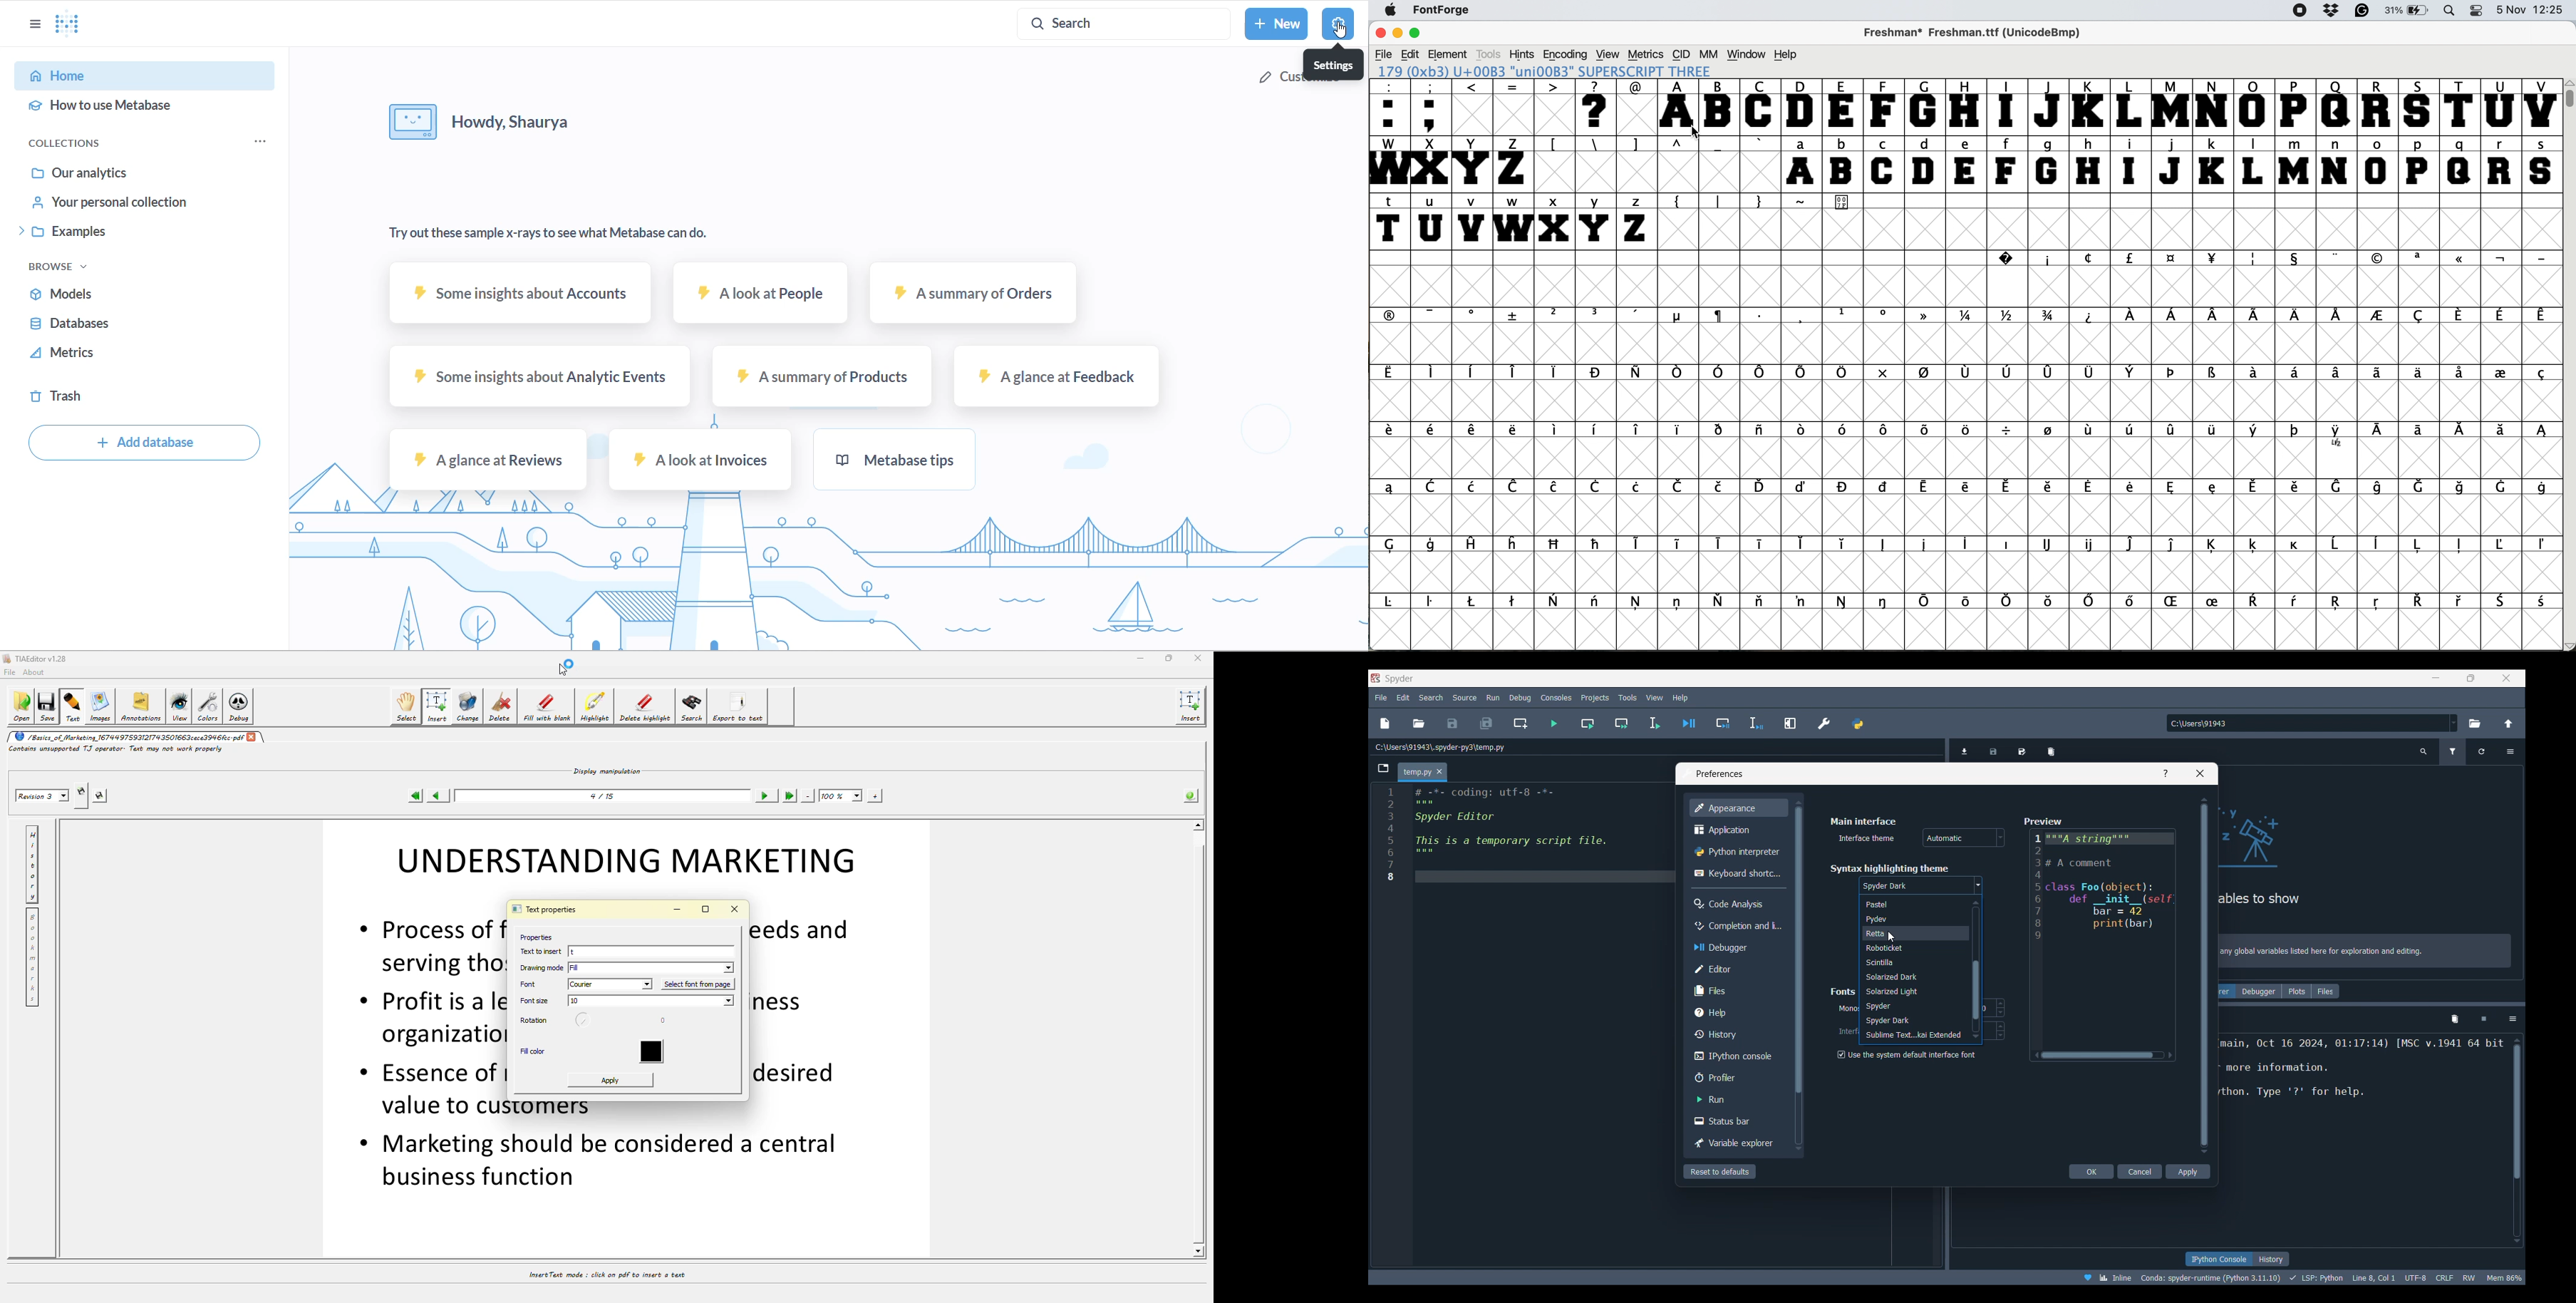  Describe the element at coordinates (1515, 372) in the screenshot. I see `symbol` at that location.